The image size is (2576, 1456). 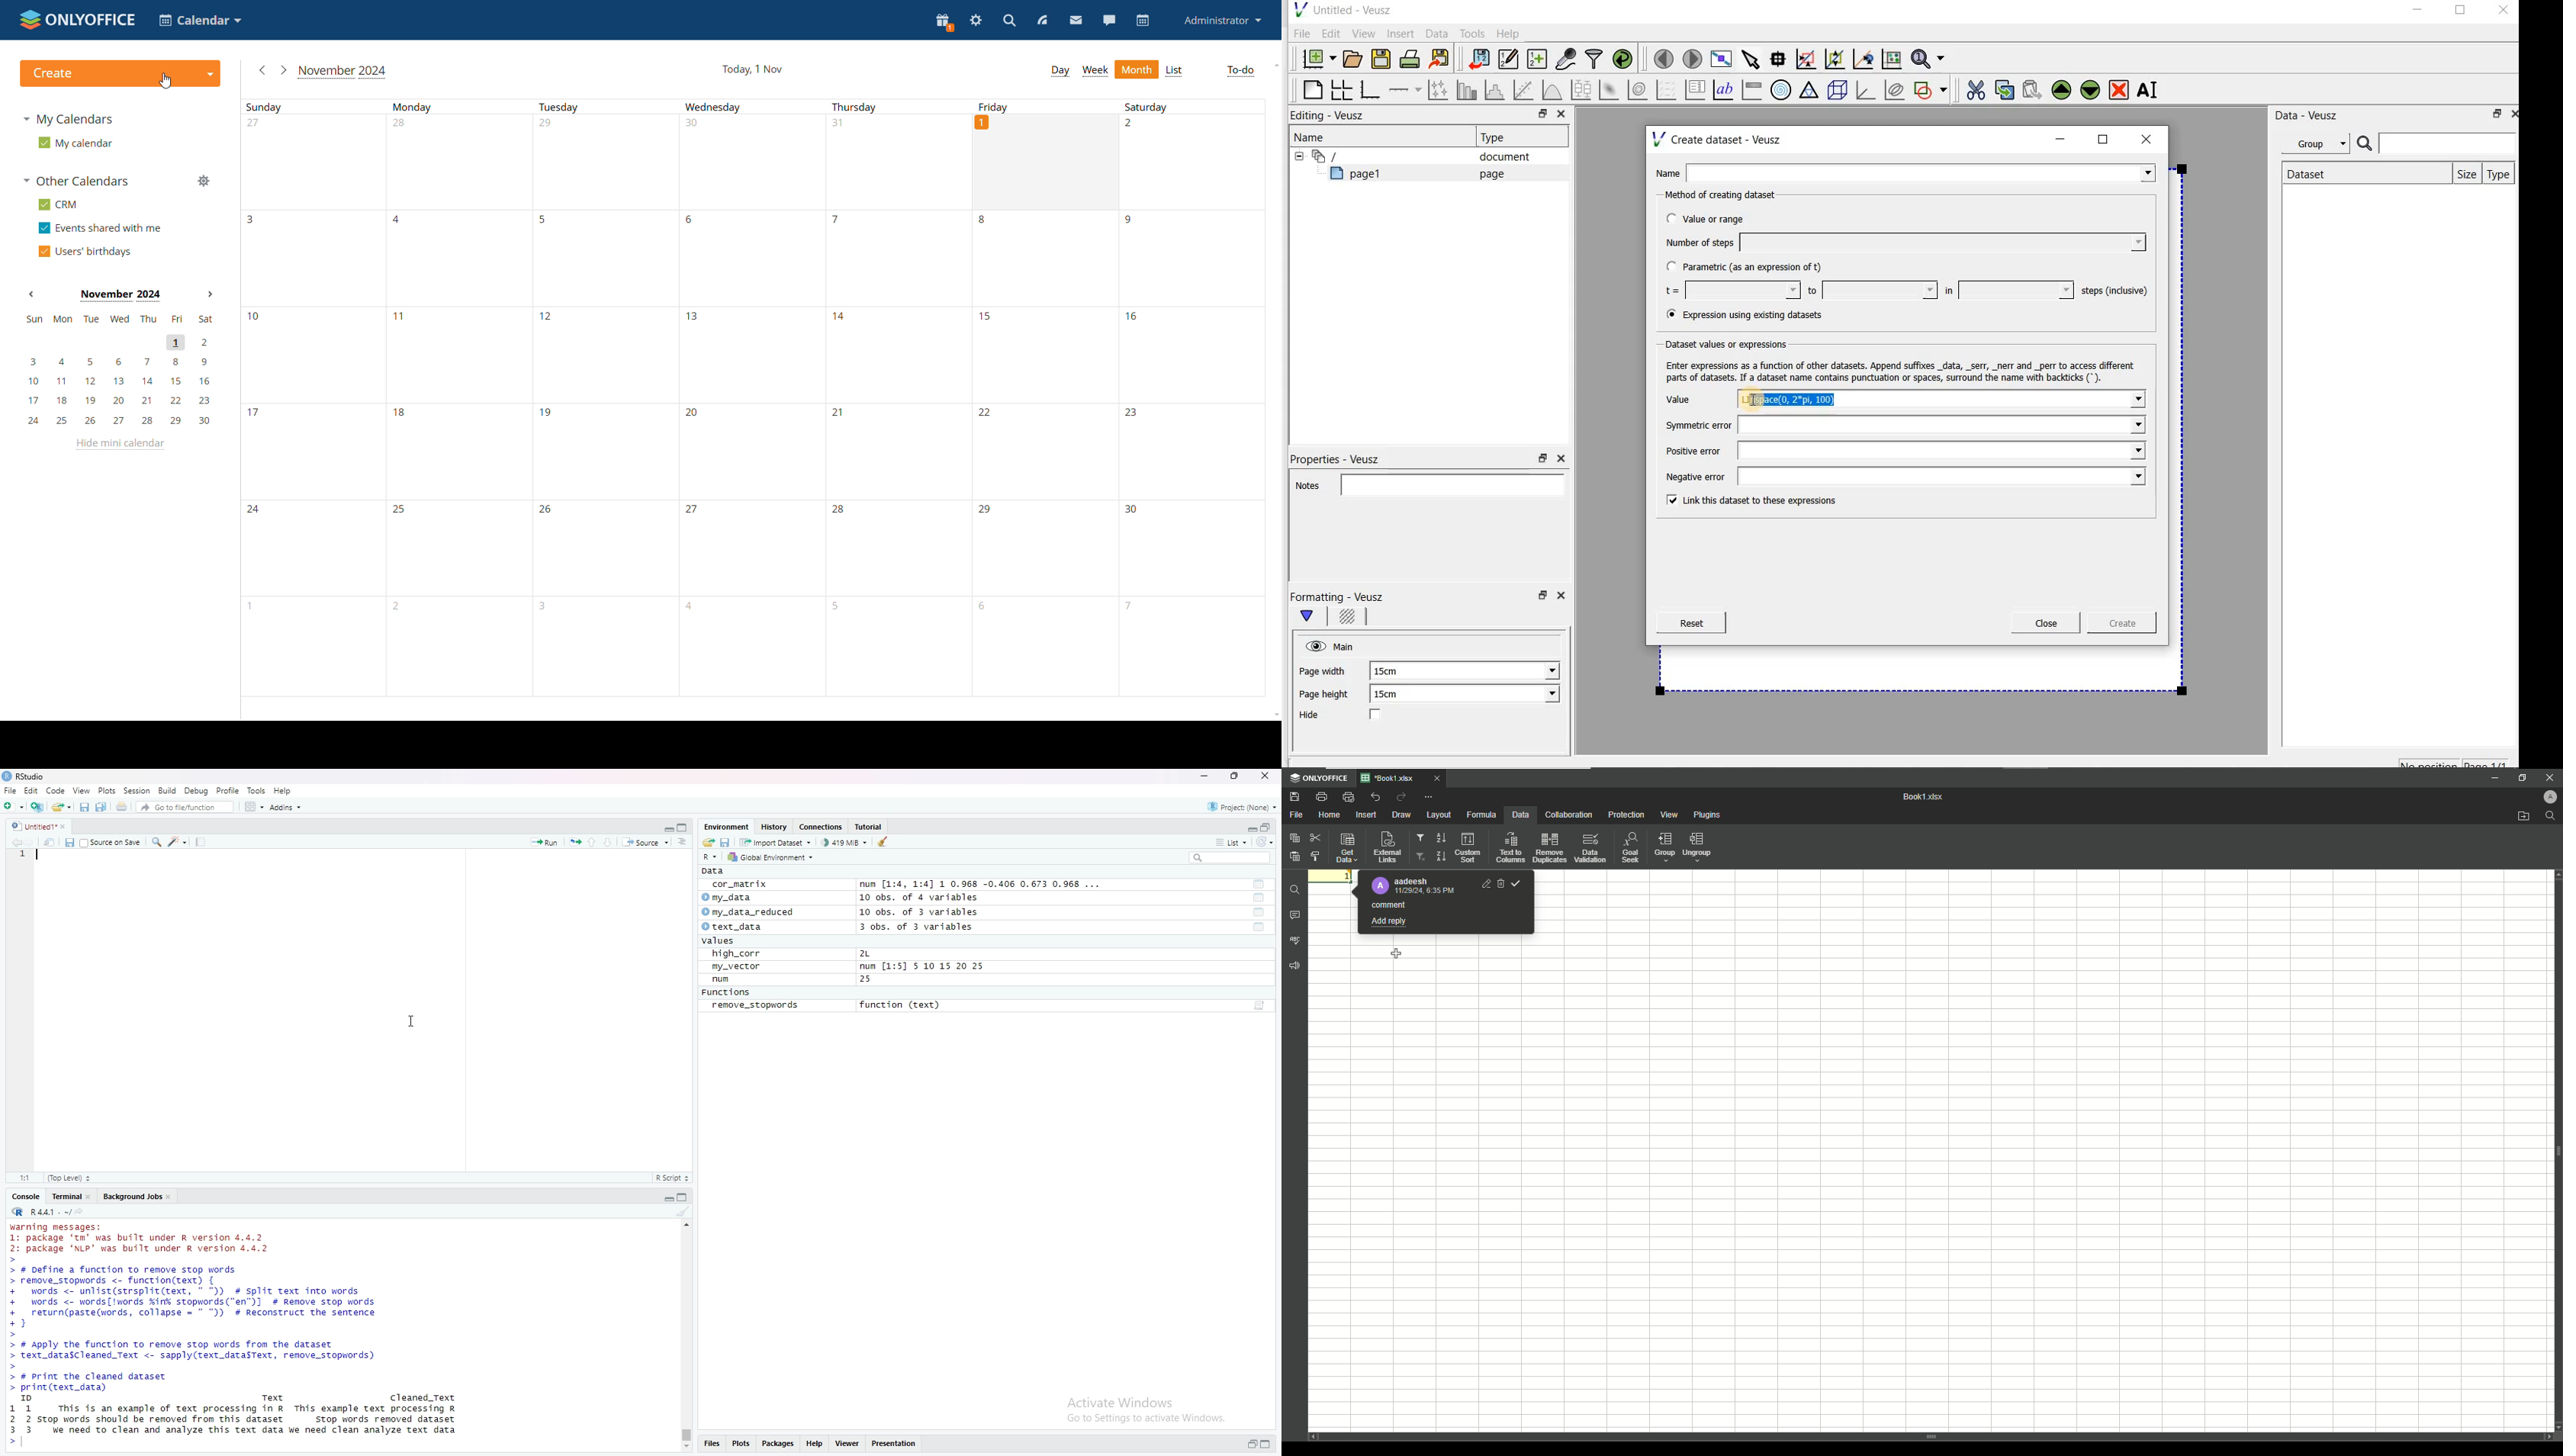 I want to click on Create a new project, so click(x=36, y=807).